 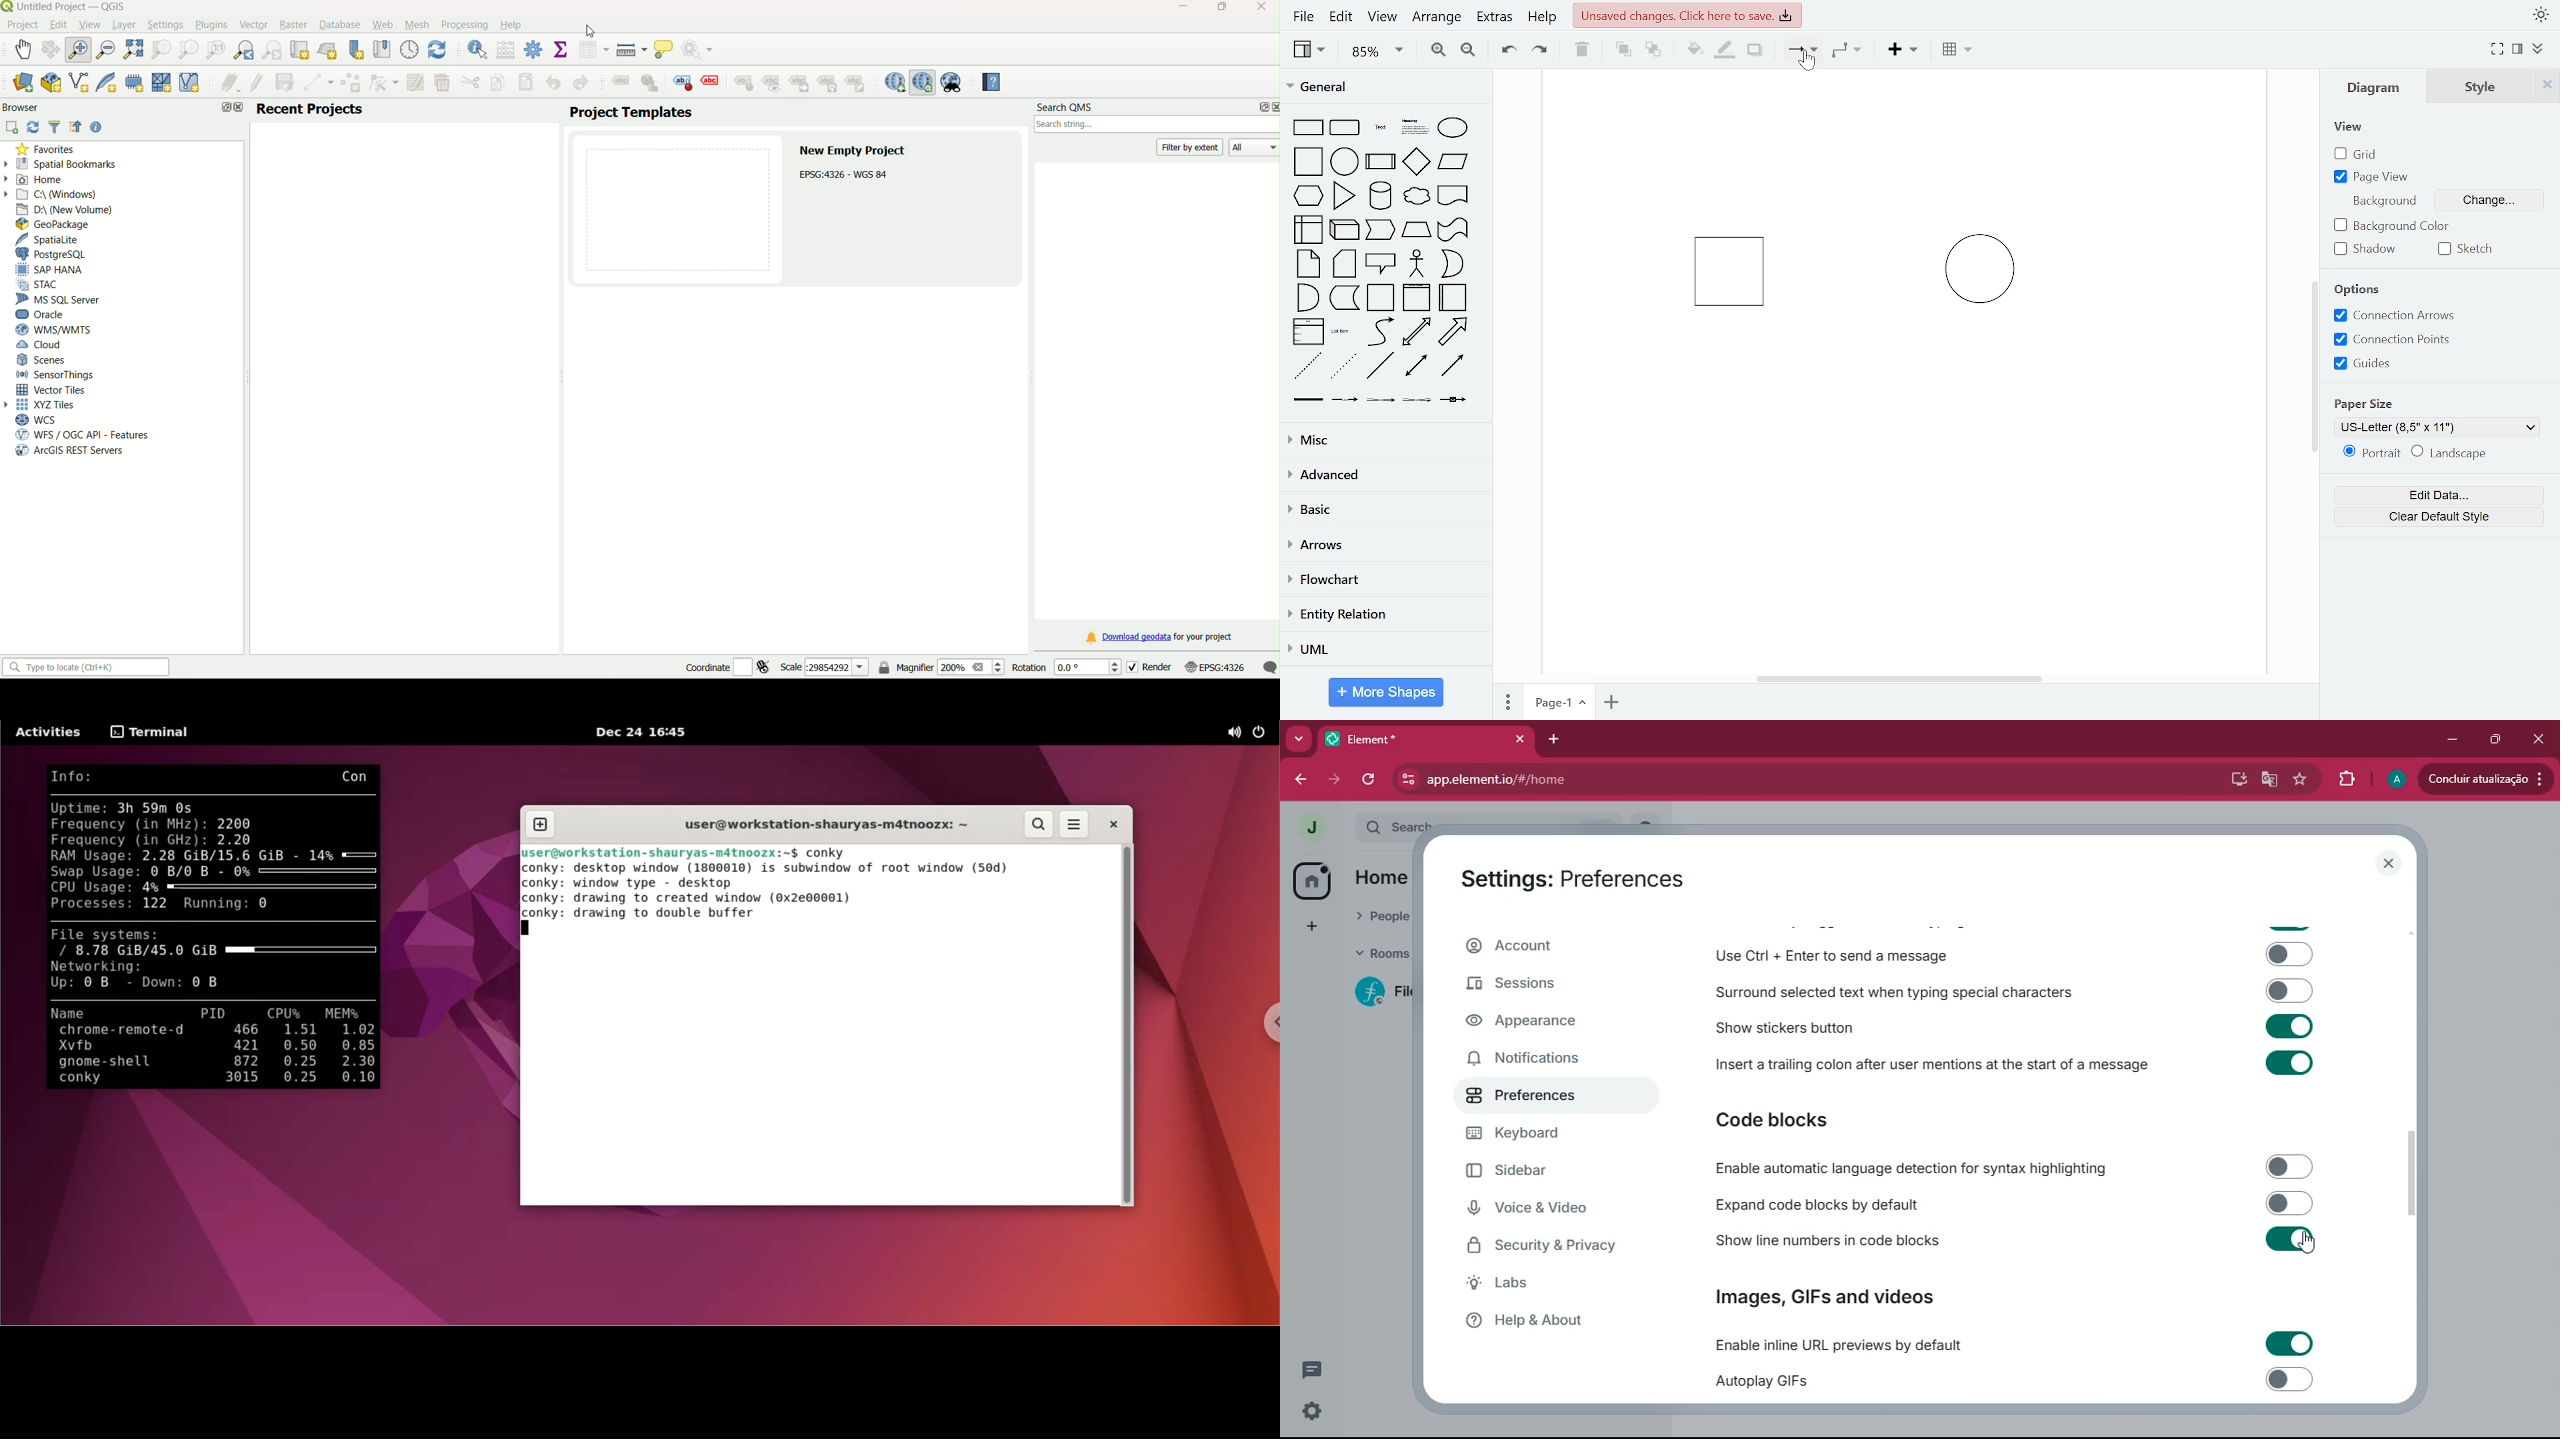 What do you see at coordinates (1301, 780) in the screenshot?
I see `back` at bounding box center [1301, 780].